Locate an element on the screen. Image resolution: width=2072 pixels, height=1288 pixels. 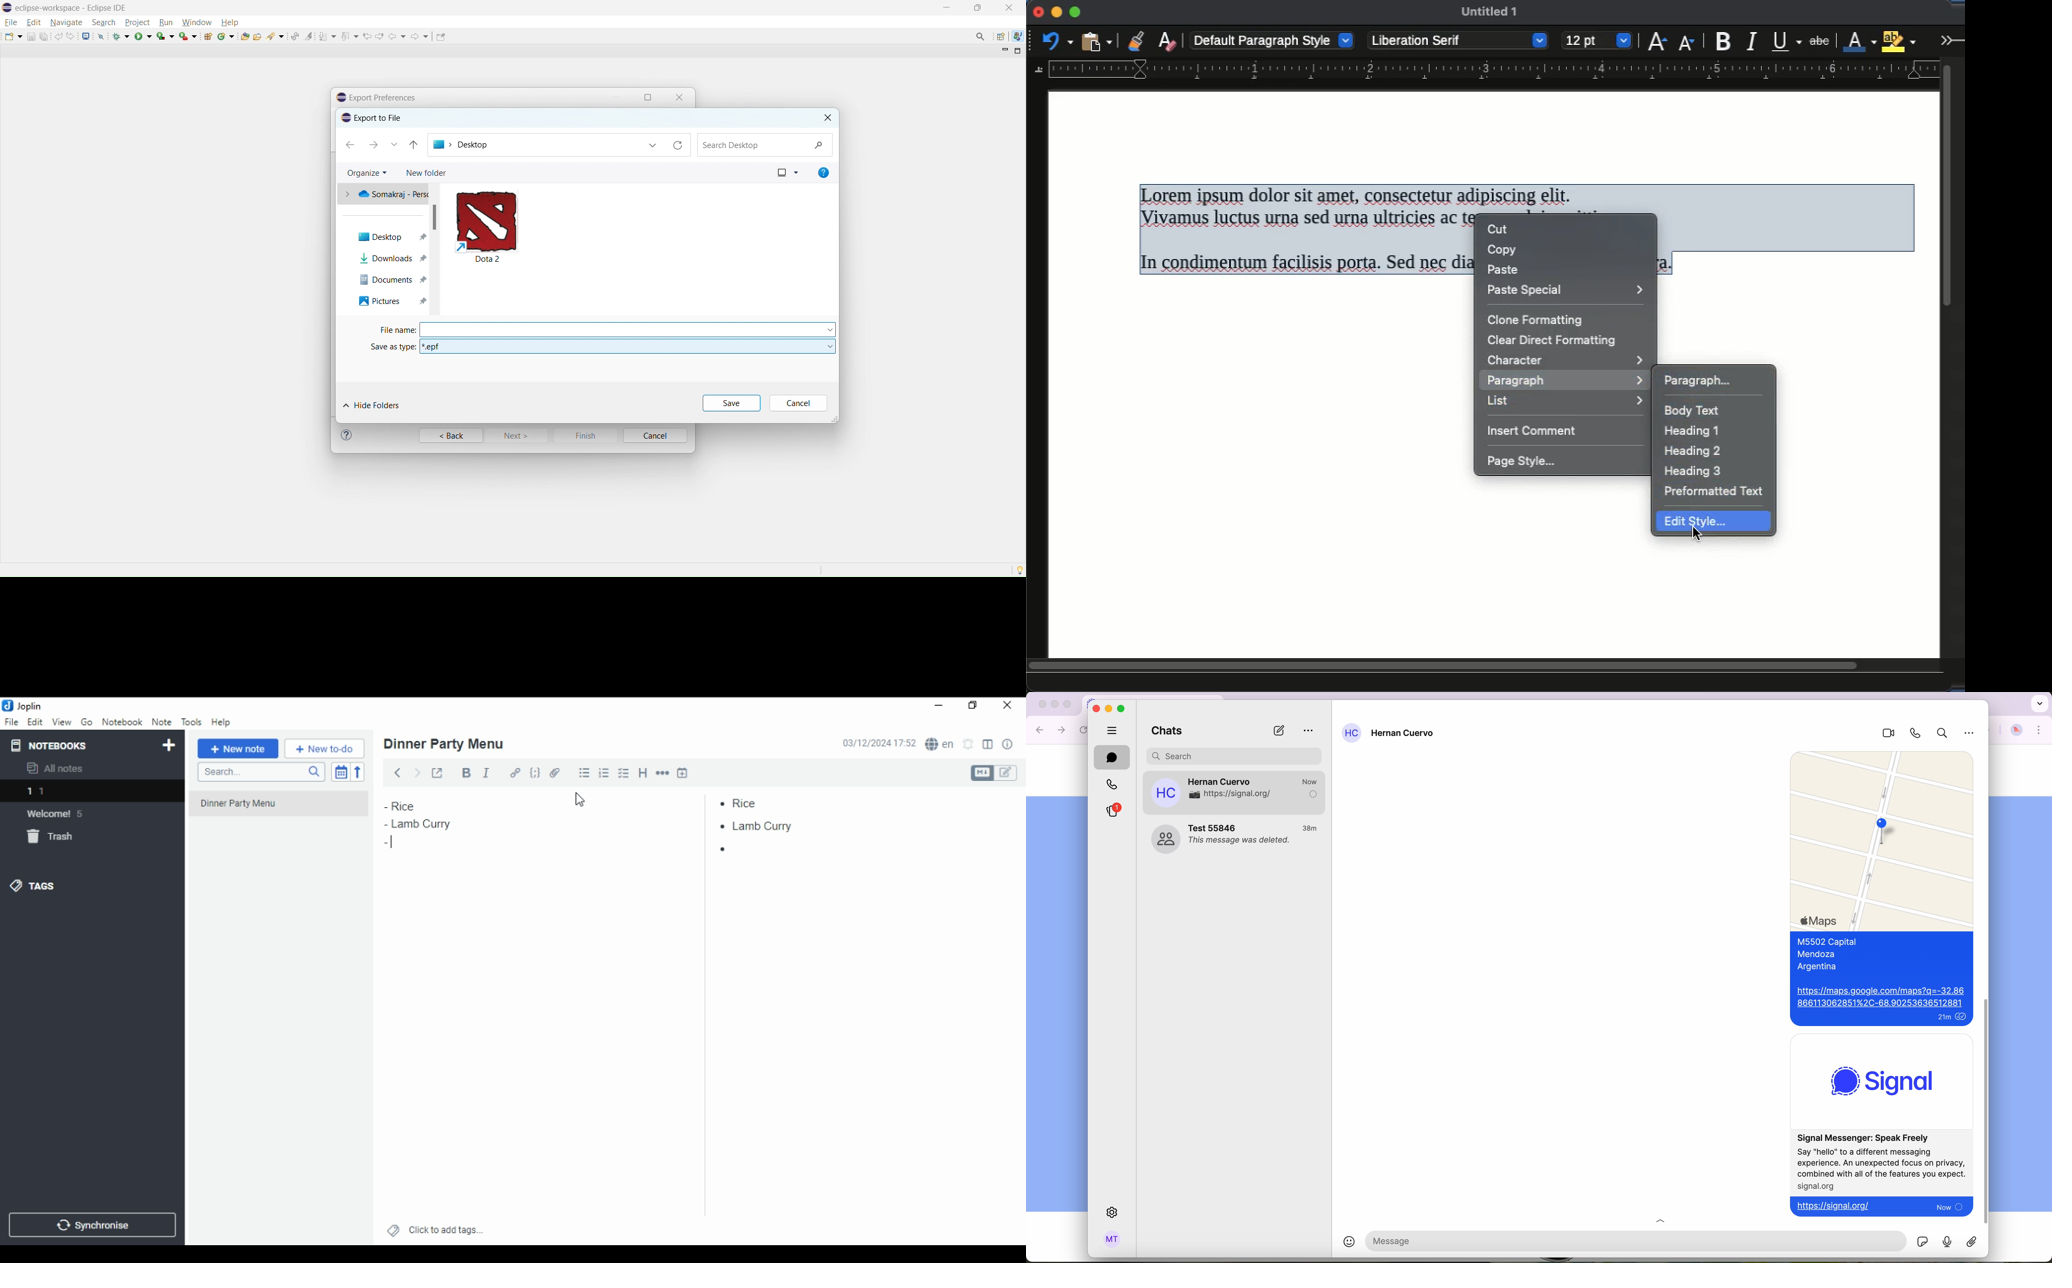
38m is located at coordinates (1311, 829).